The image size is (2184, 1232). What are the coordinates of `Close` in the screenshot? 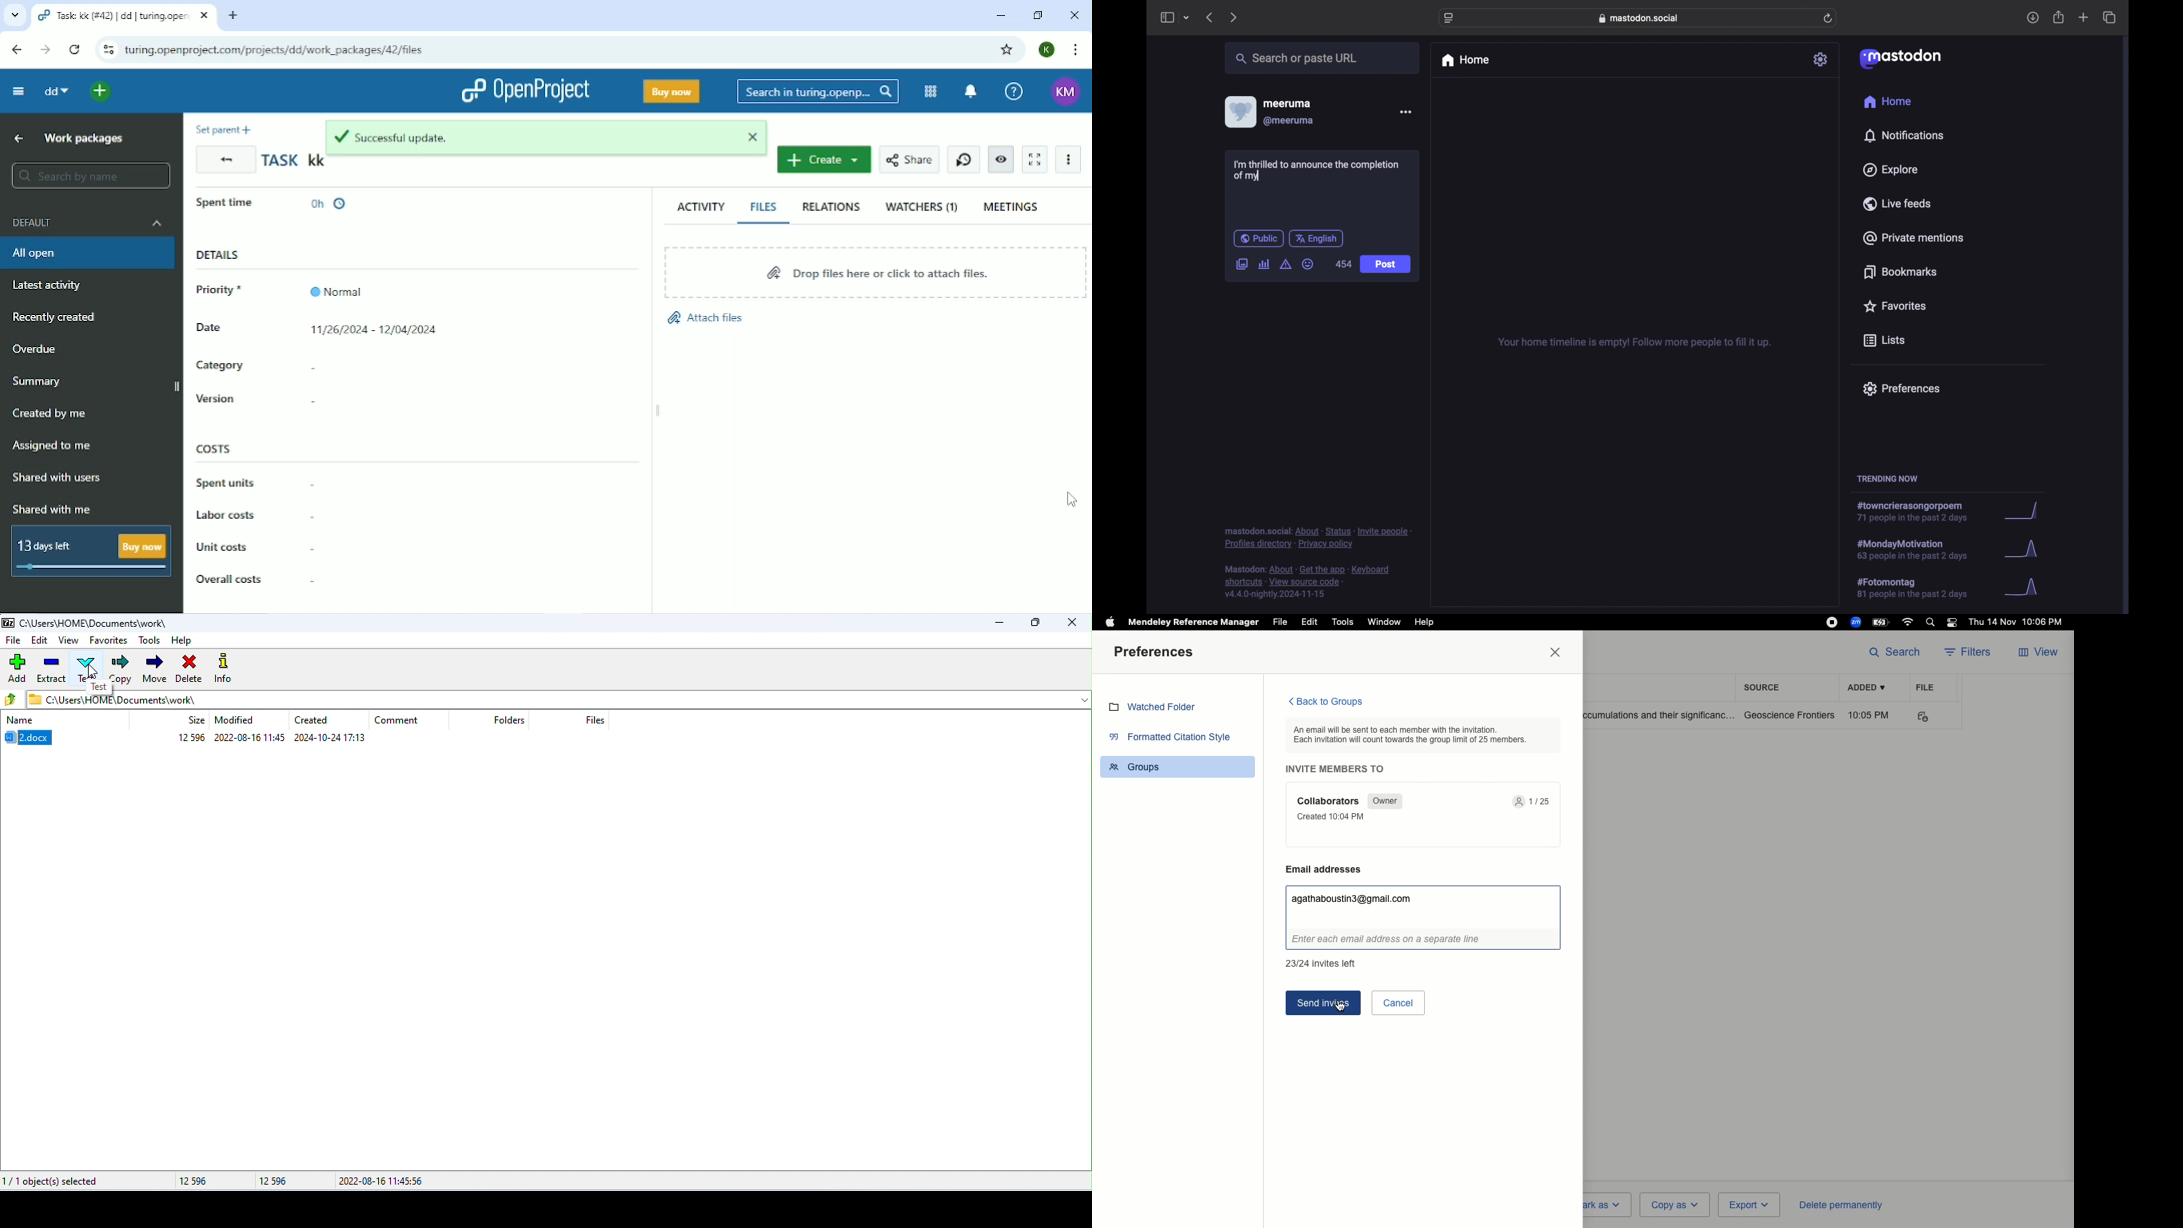 It's located at (1076, 15).